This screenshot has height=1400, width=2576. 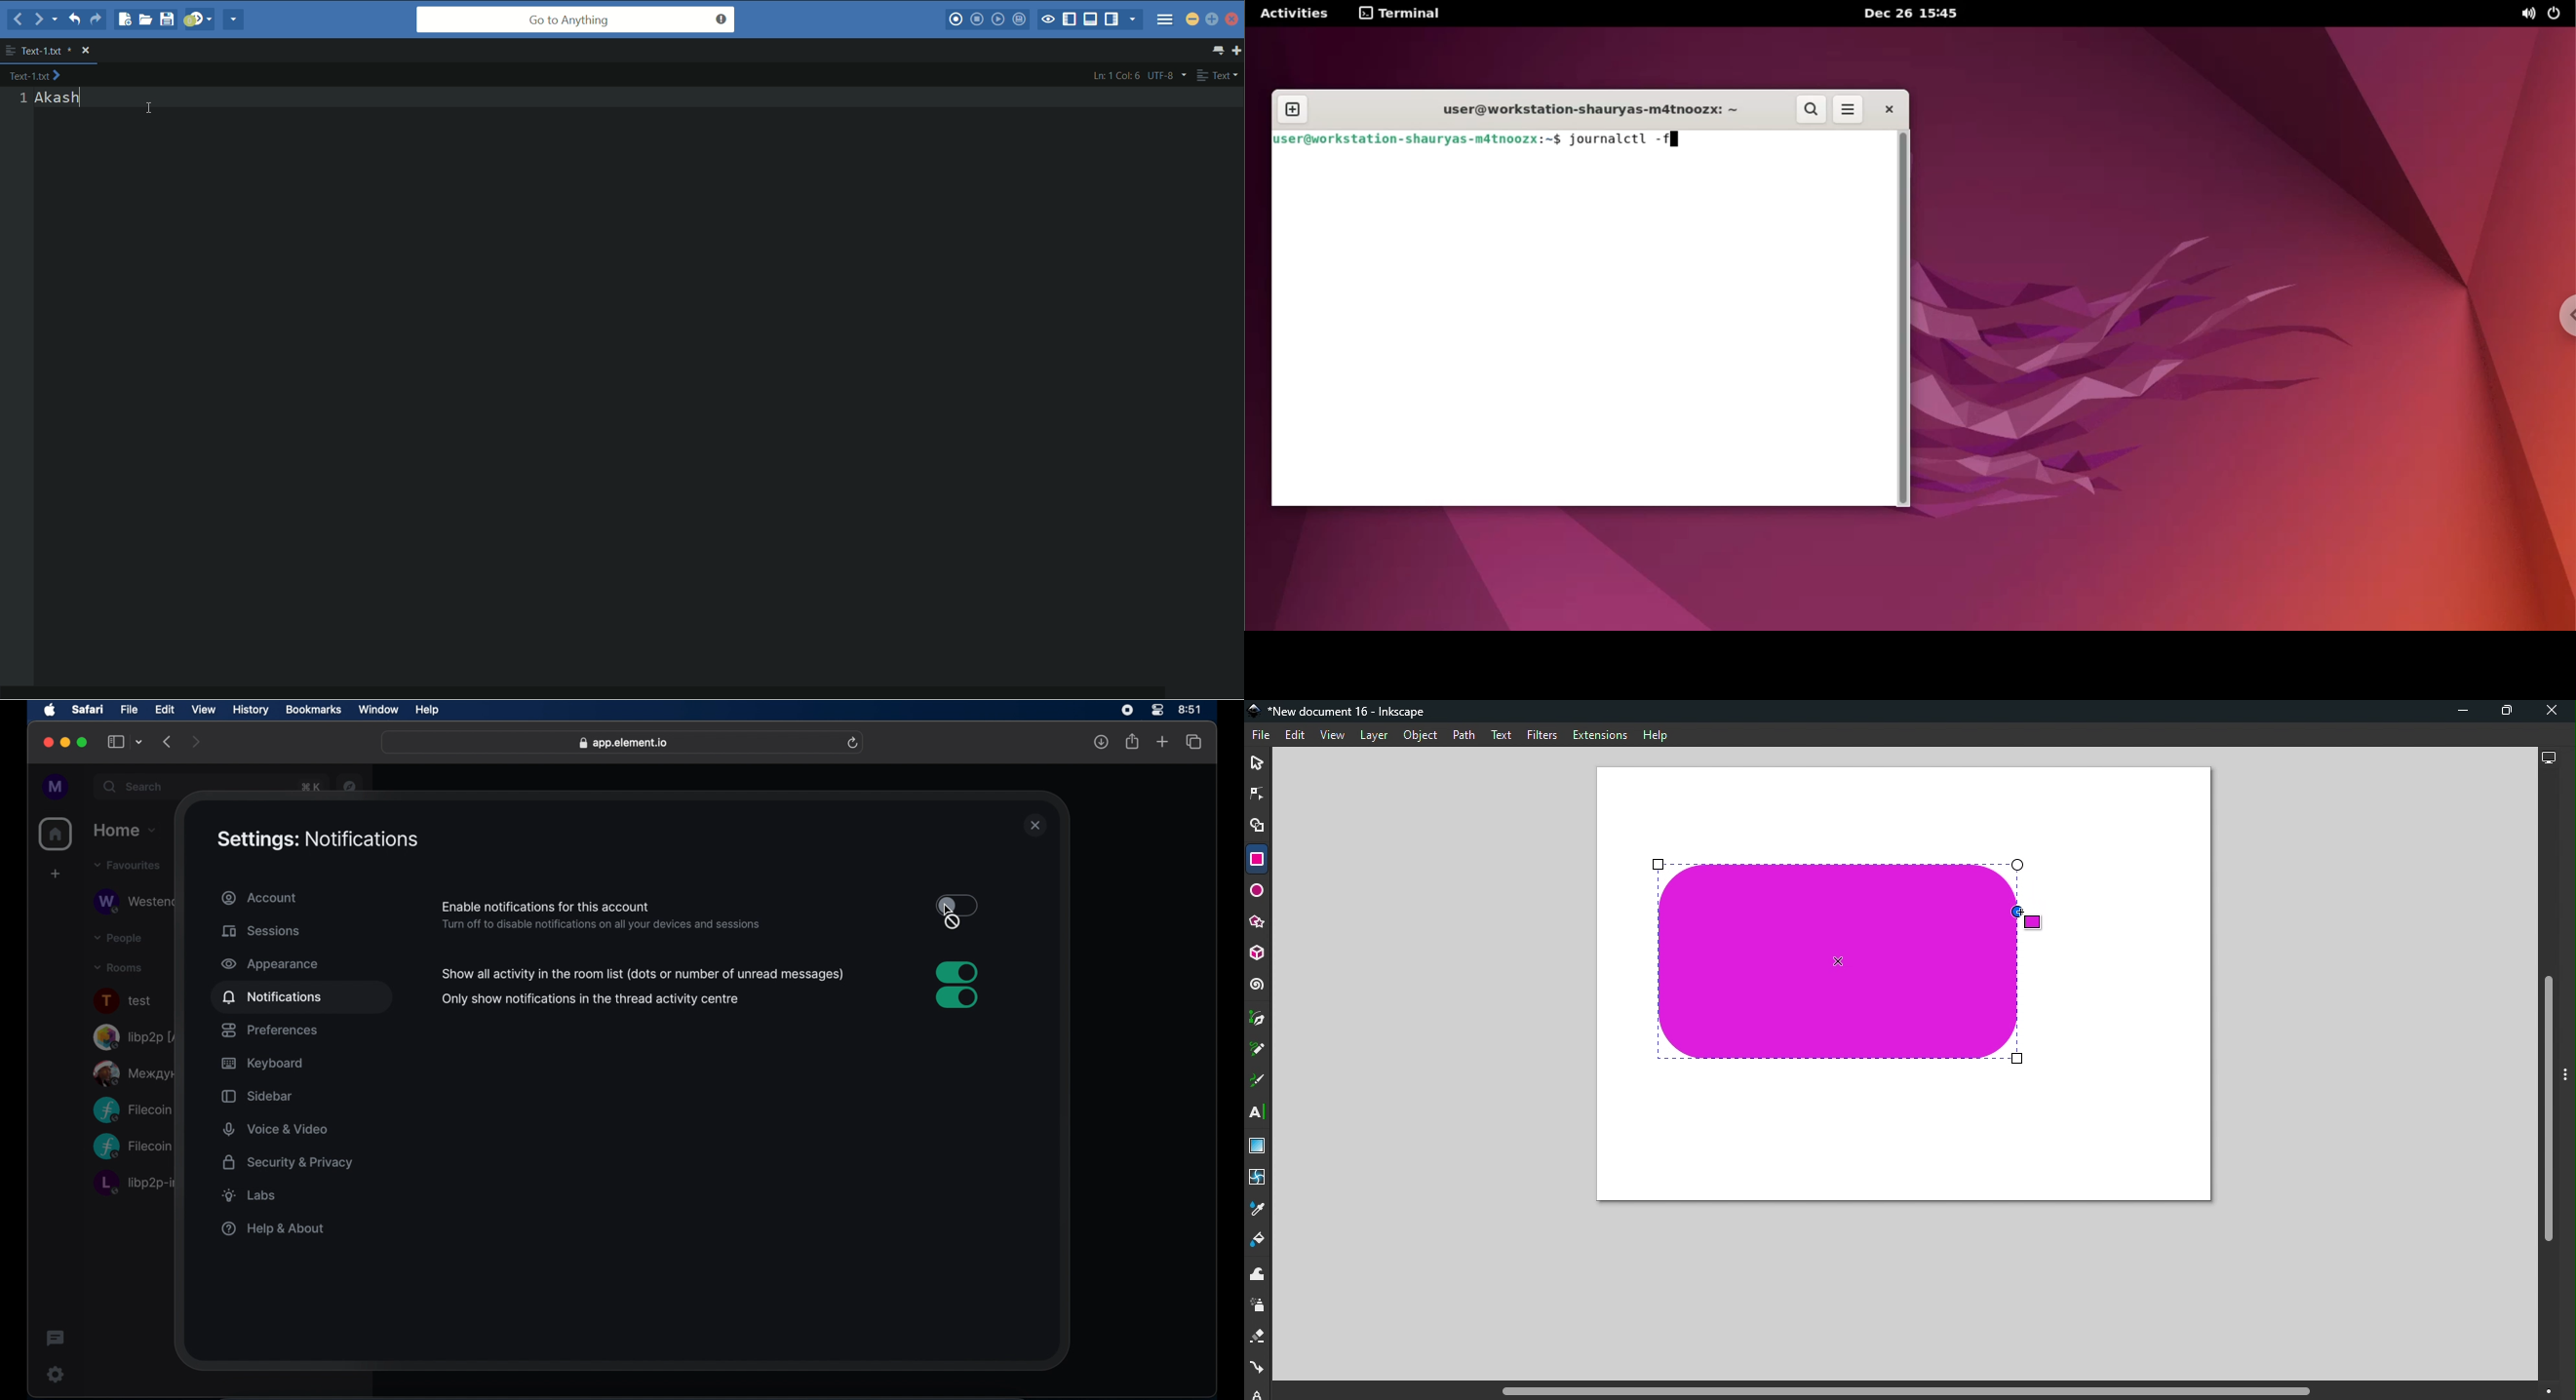 What do you see at coordinates (1194, 741) in the screenshot?
I see `show tab overview` at bounding box center [1194, 741].